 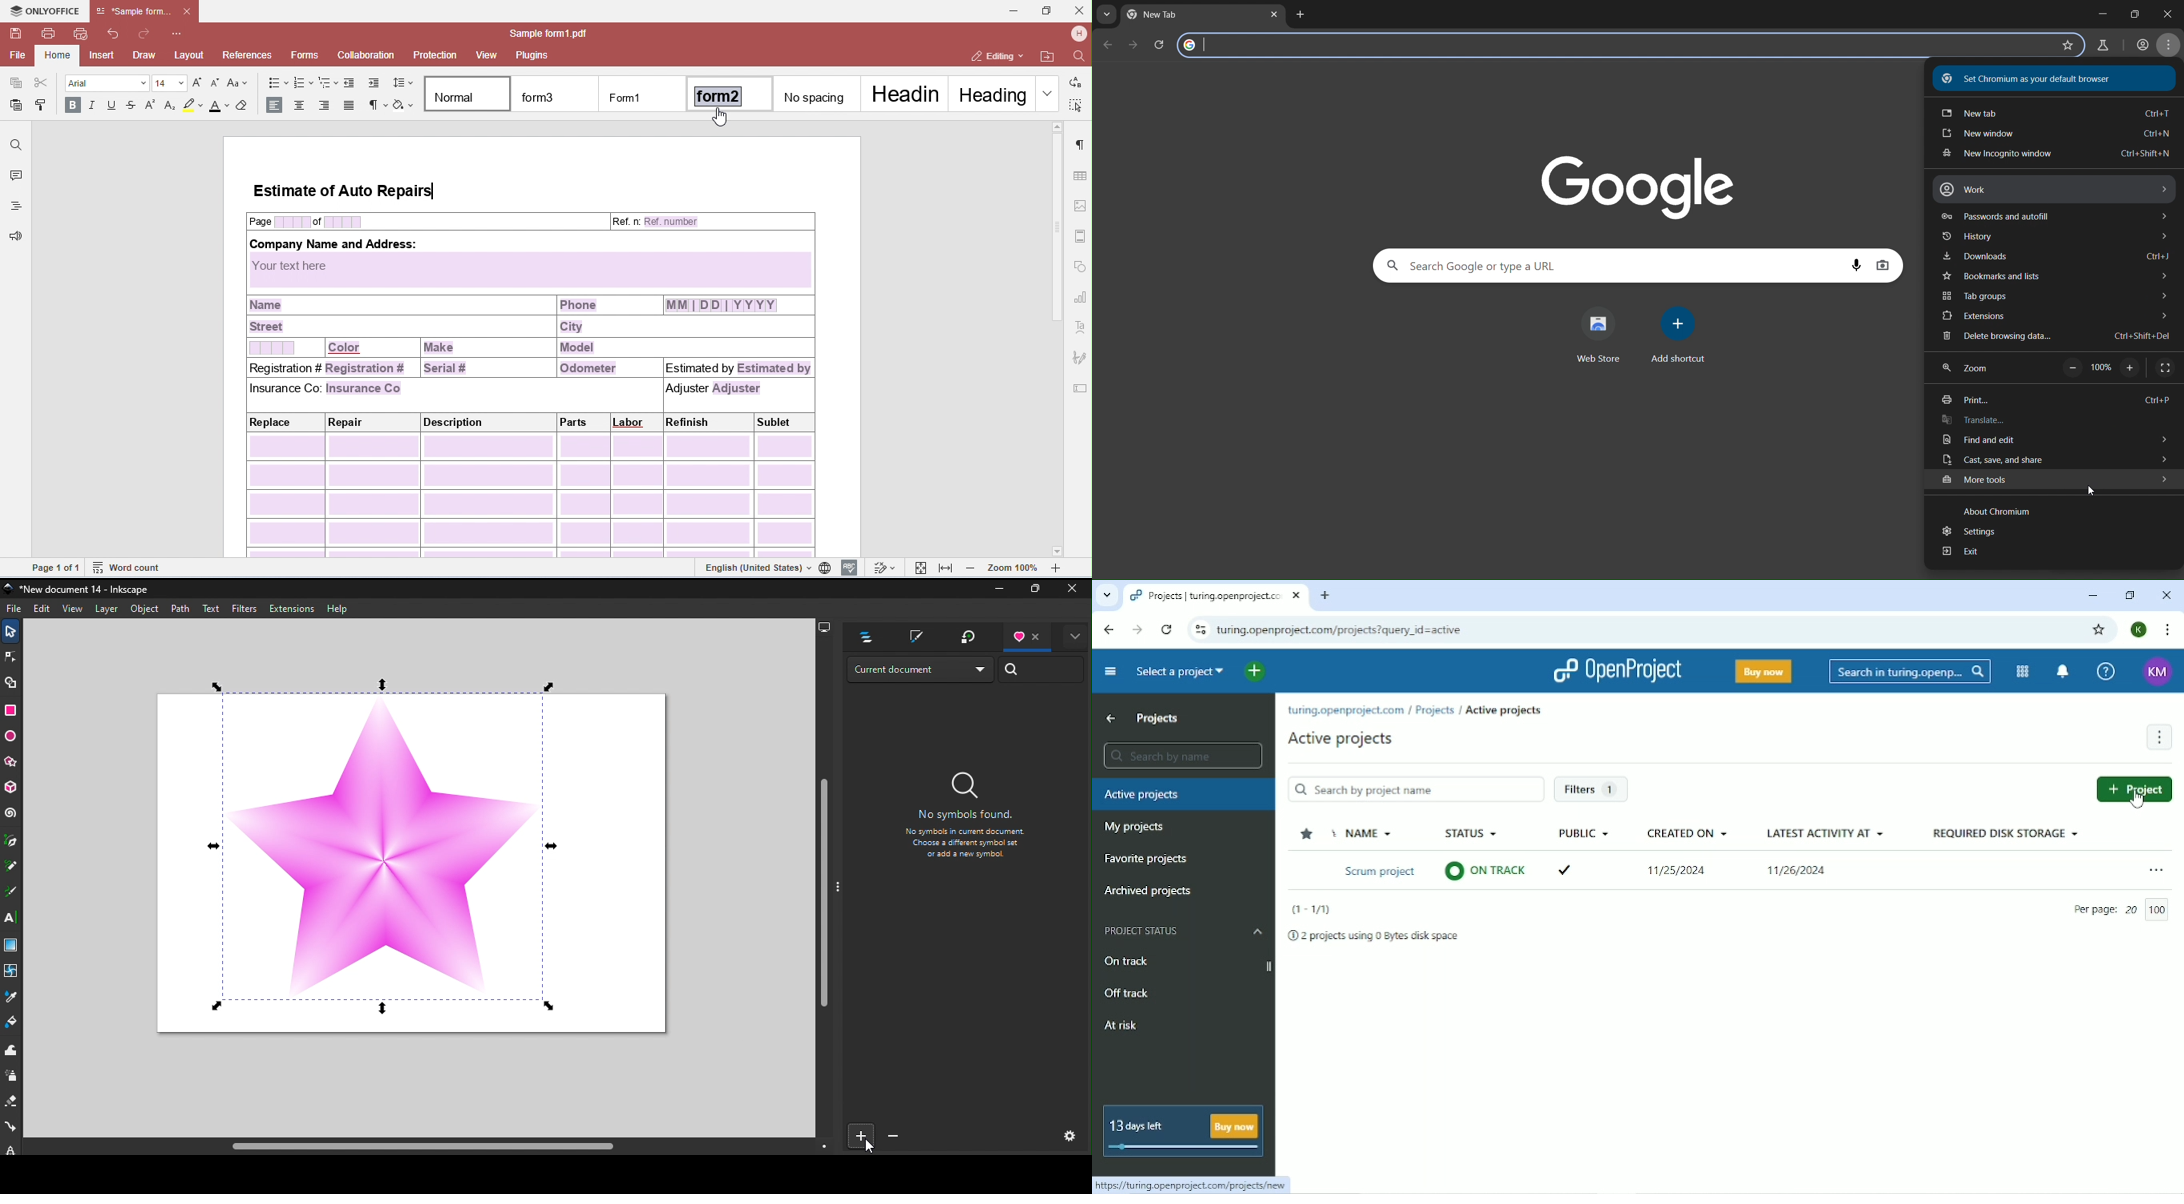 I want to click on Ellipse/Arc tool, so click(x=12, y=739).